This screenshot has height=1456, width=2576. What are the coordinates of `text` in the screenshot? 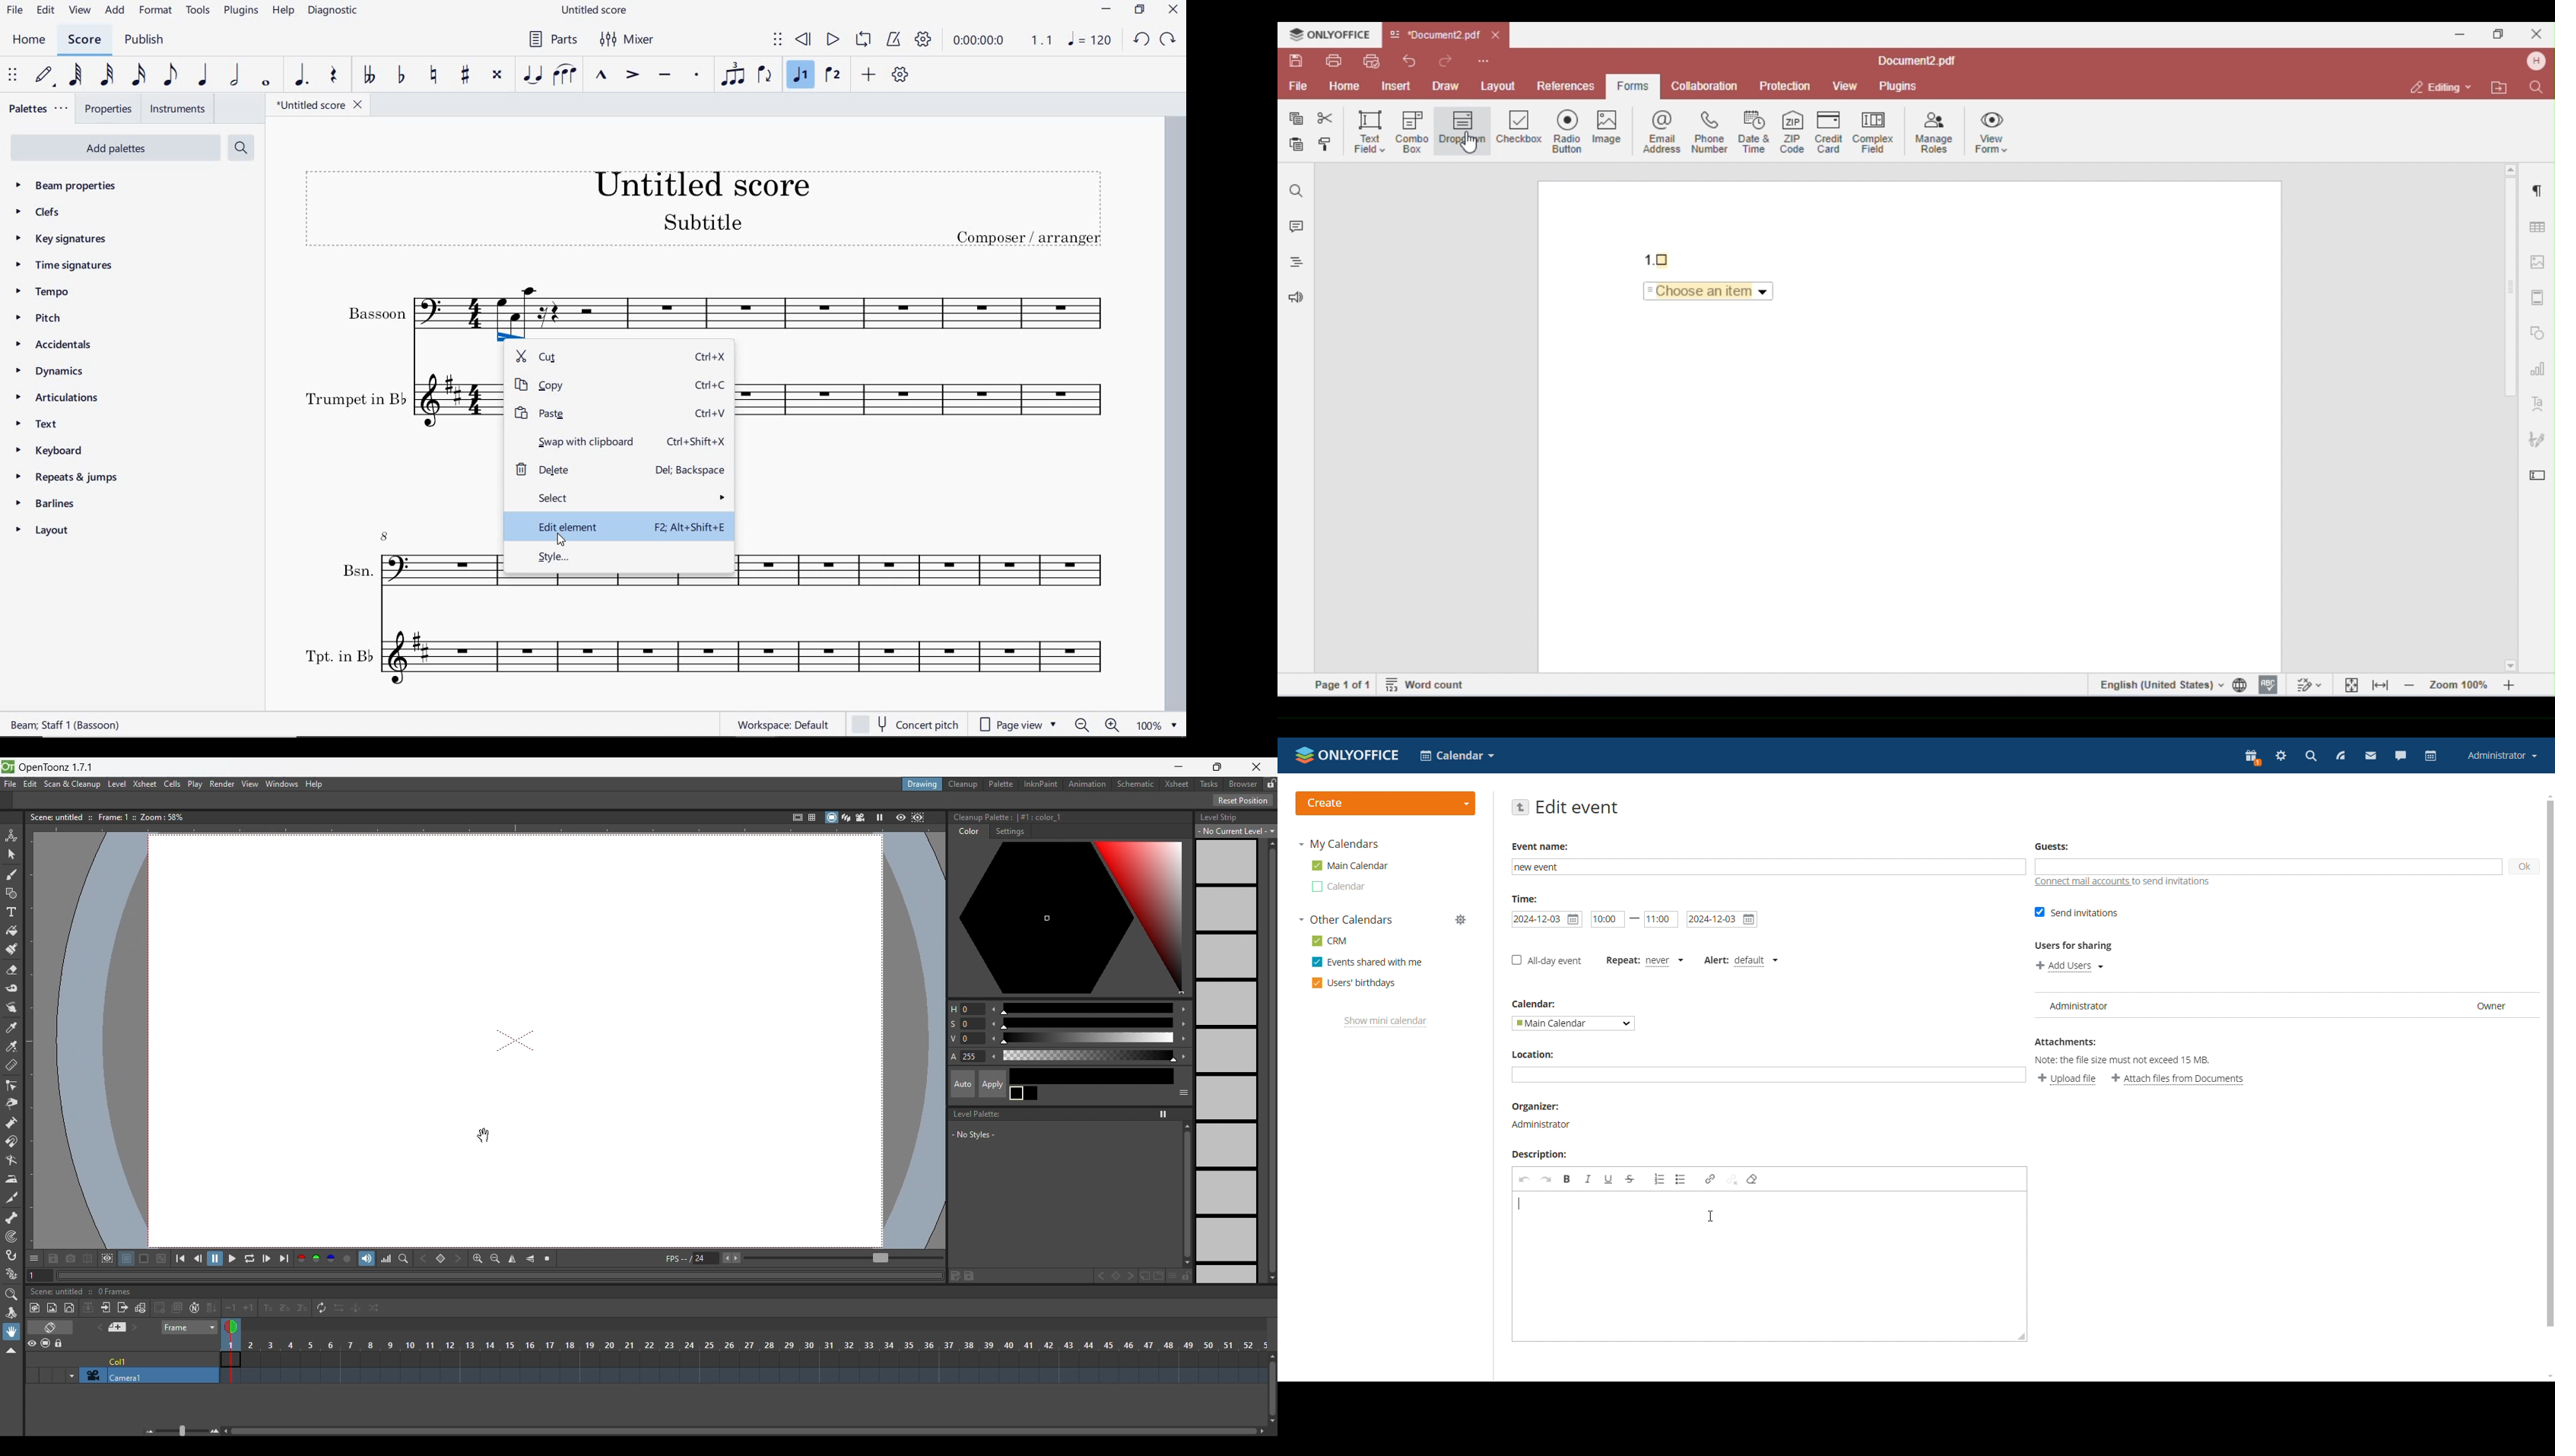 It's located at (39, 424).